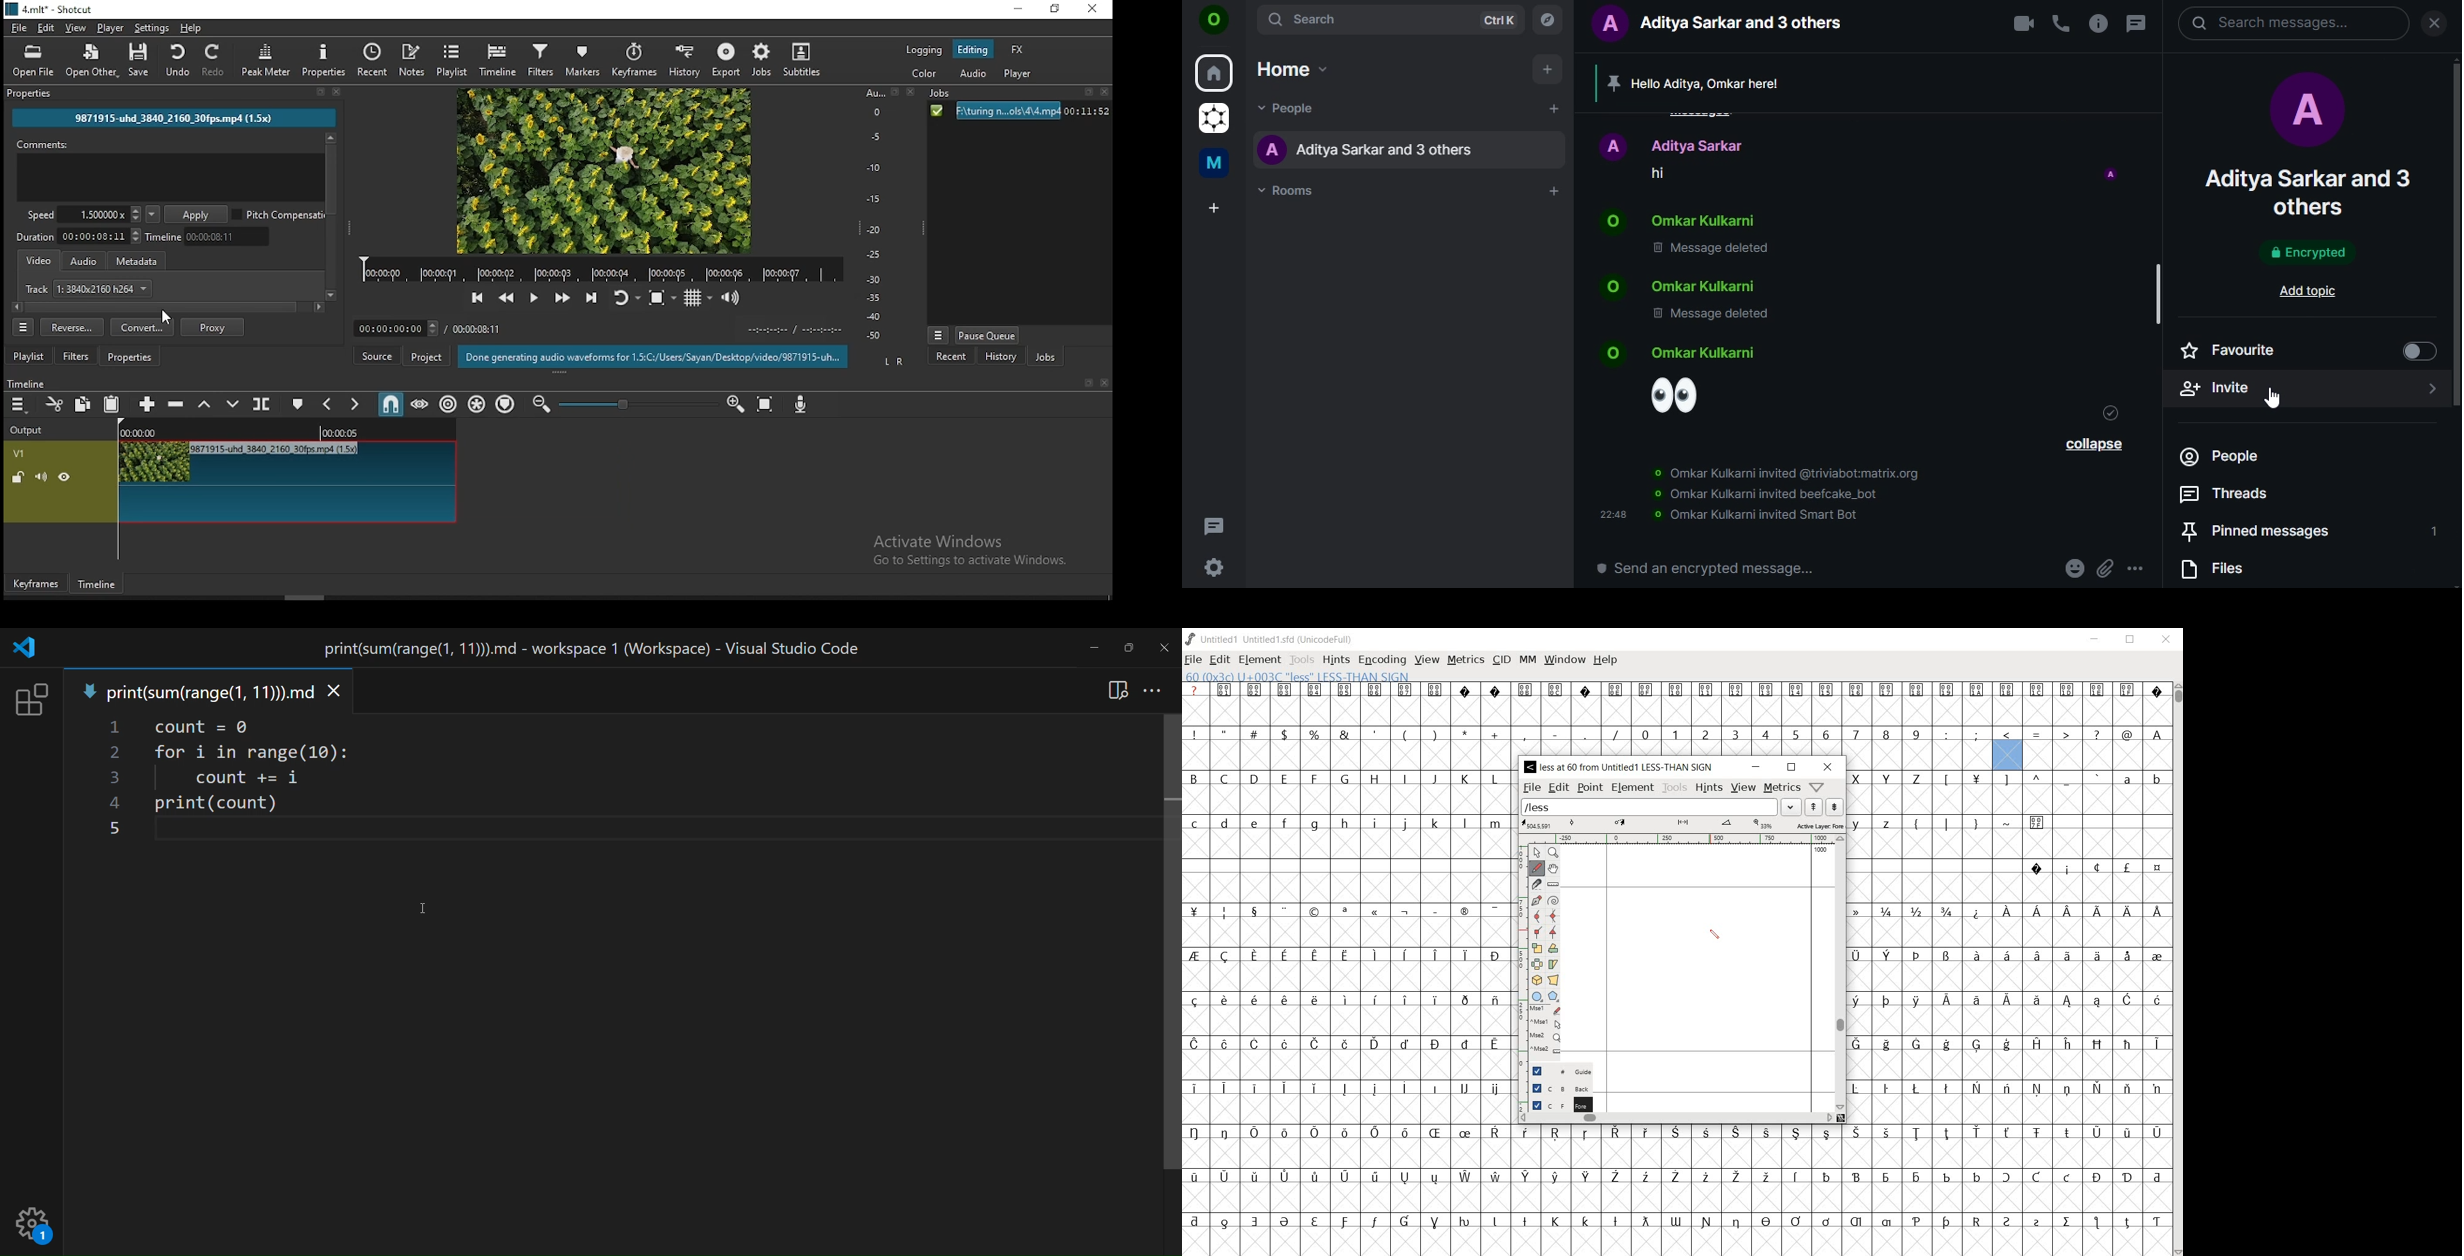  What do you see at coordinates (1406, 734) in the screenshot?
I see `symbols` at bounding box center [1406, 734].